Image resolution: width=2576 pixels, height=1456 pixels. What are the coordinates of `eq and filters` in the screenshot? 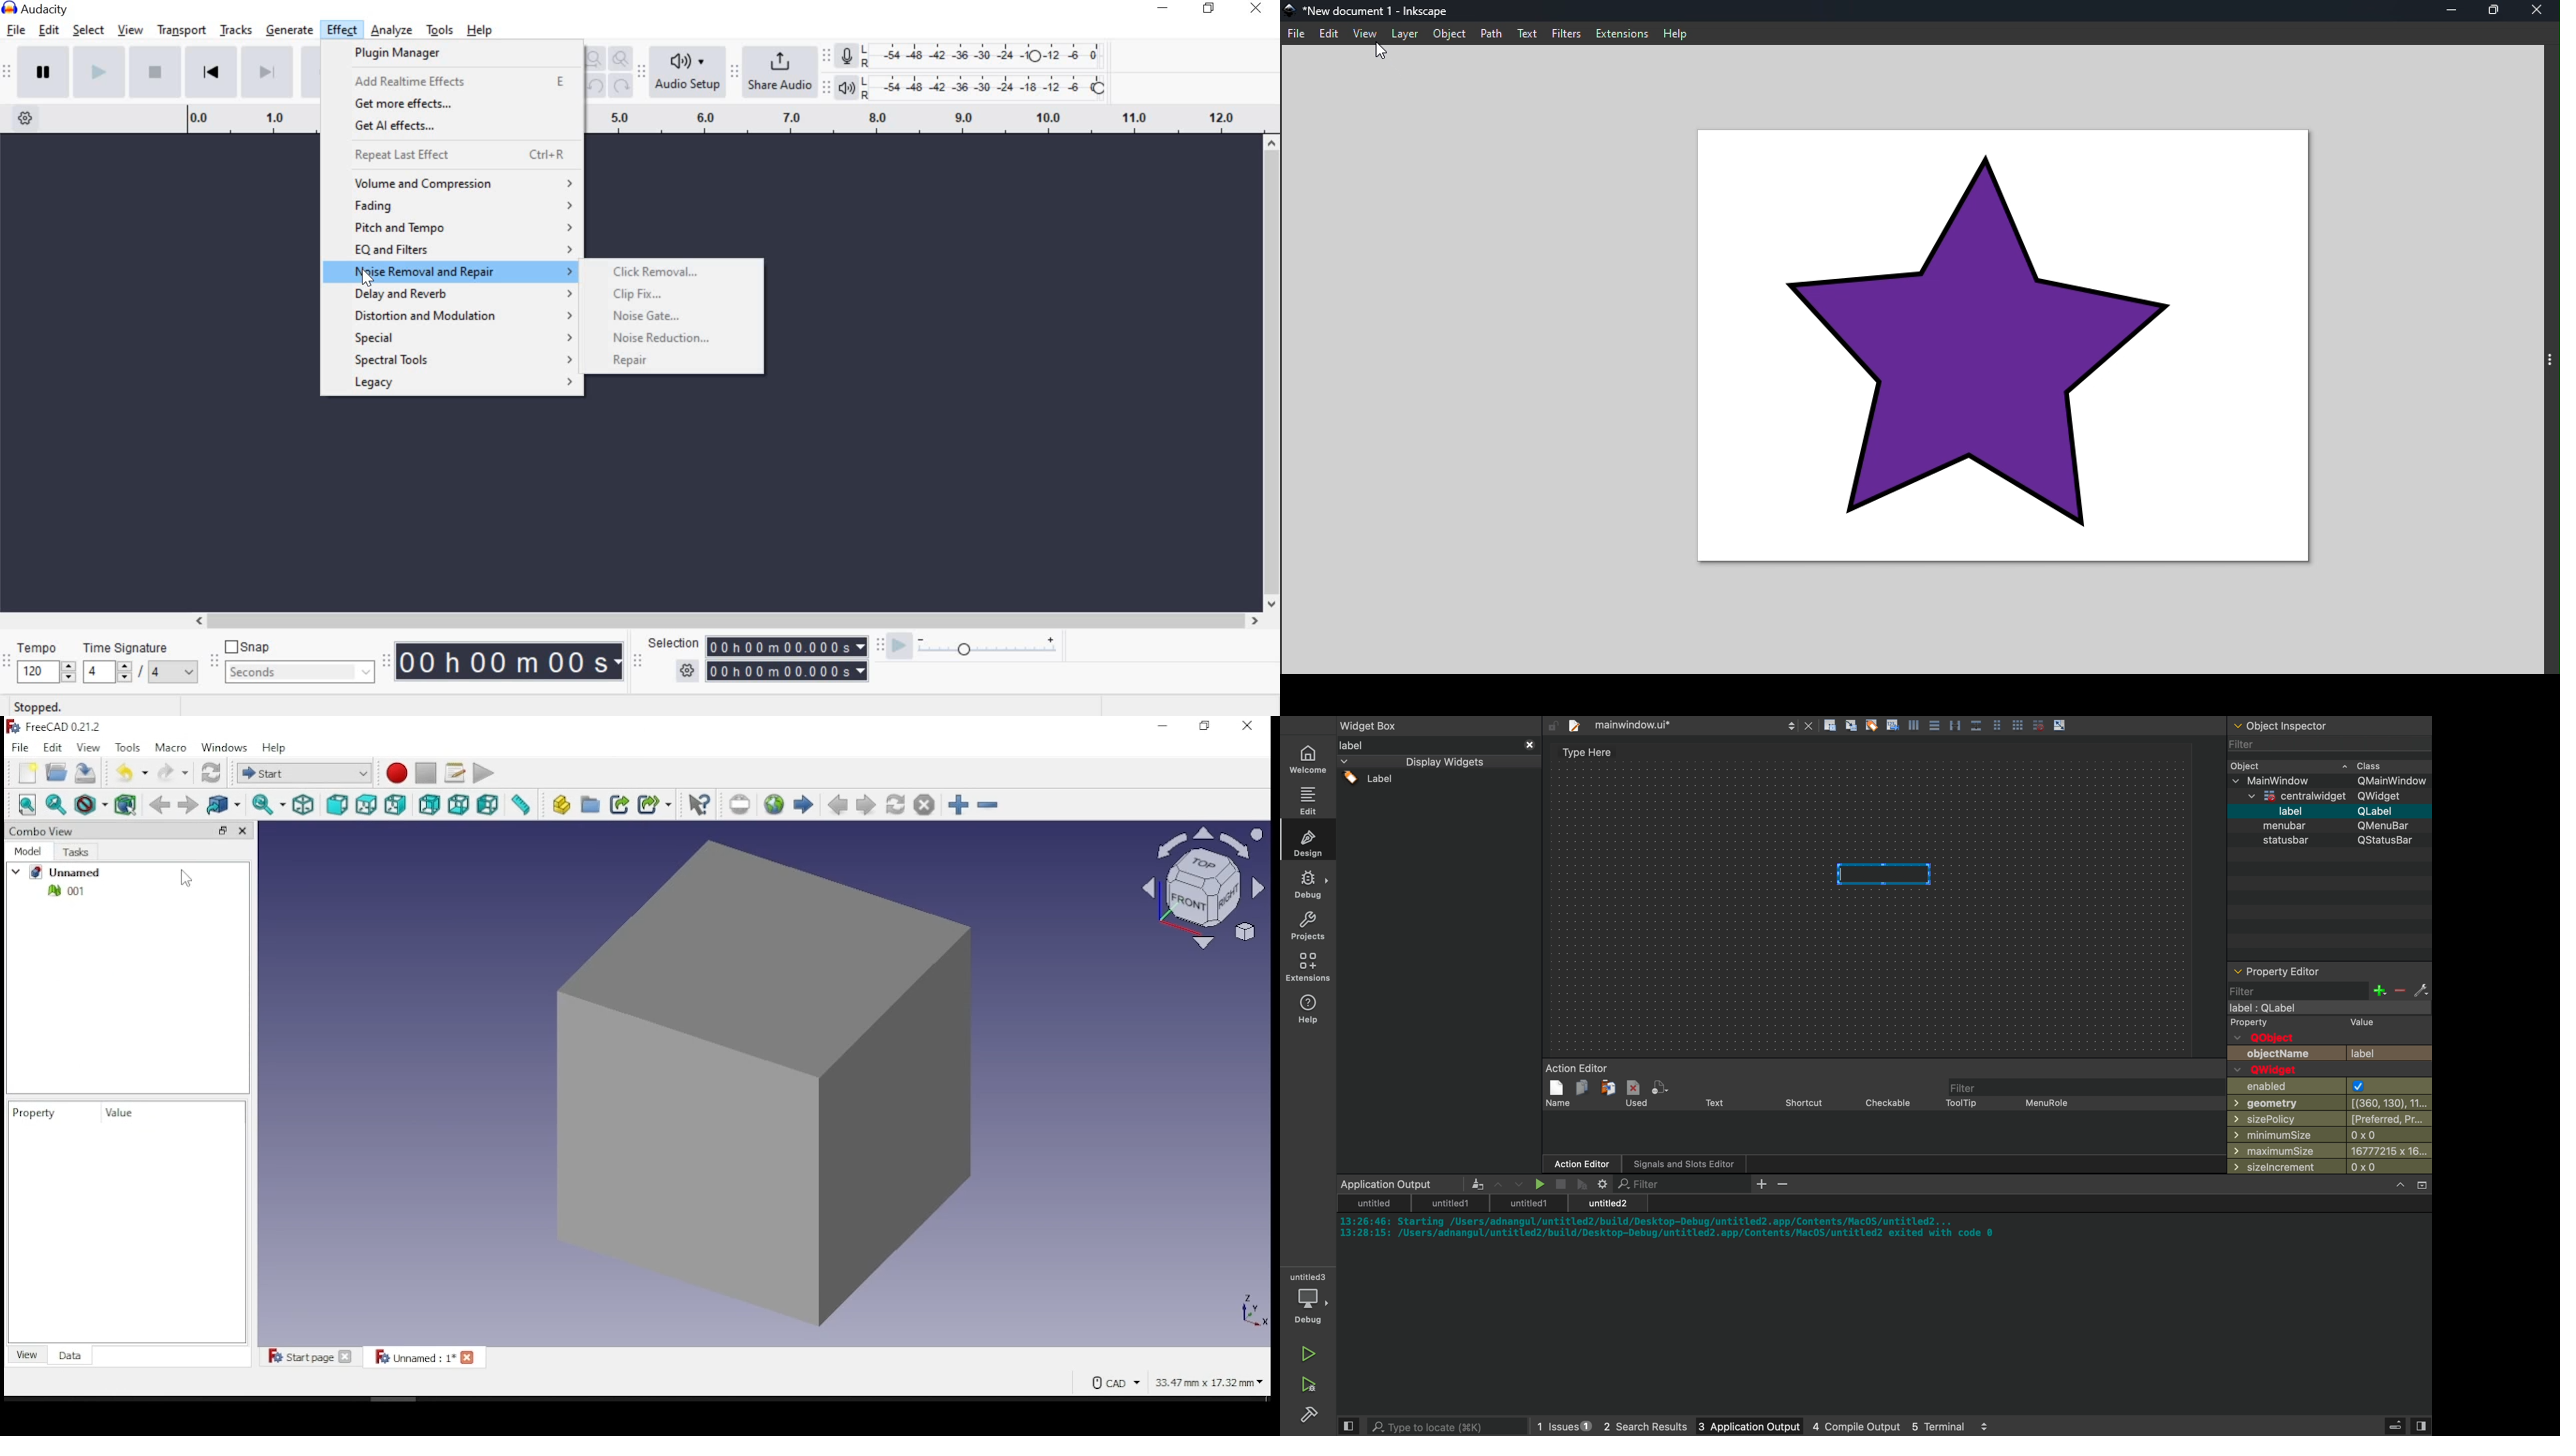 It's located at (461, 250).